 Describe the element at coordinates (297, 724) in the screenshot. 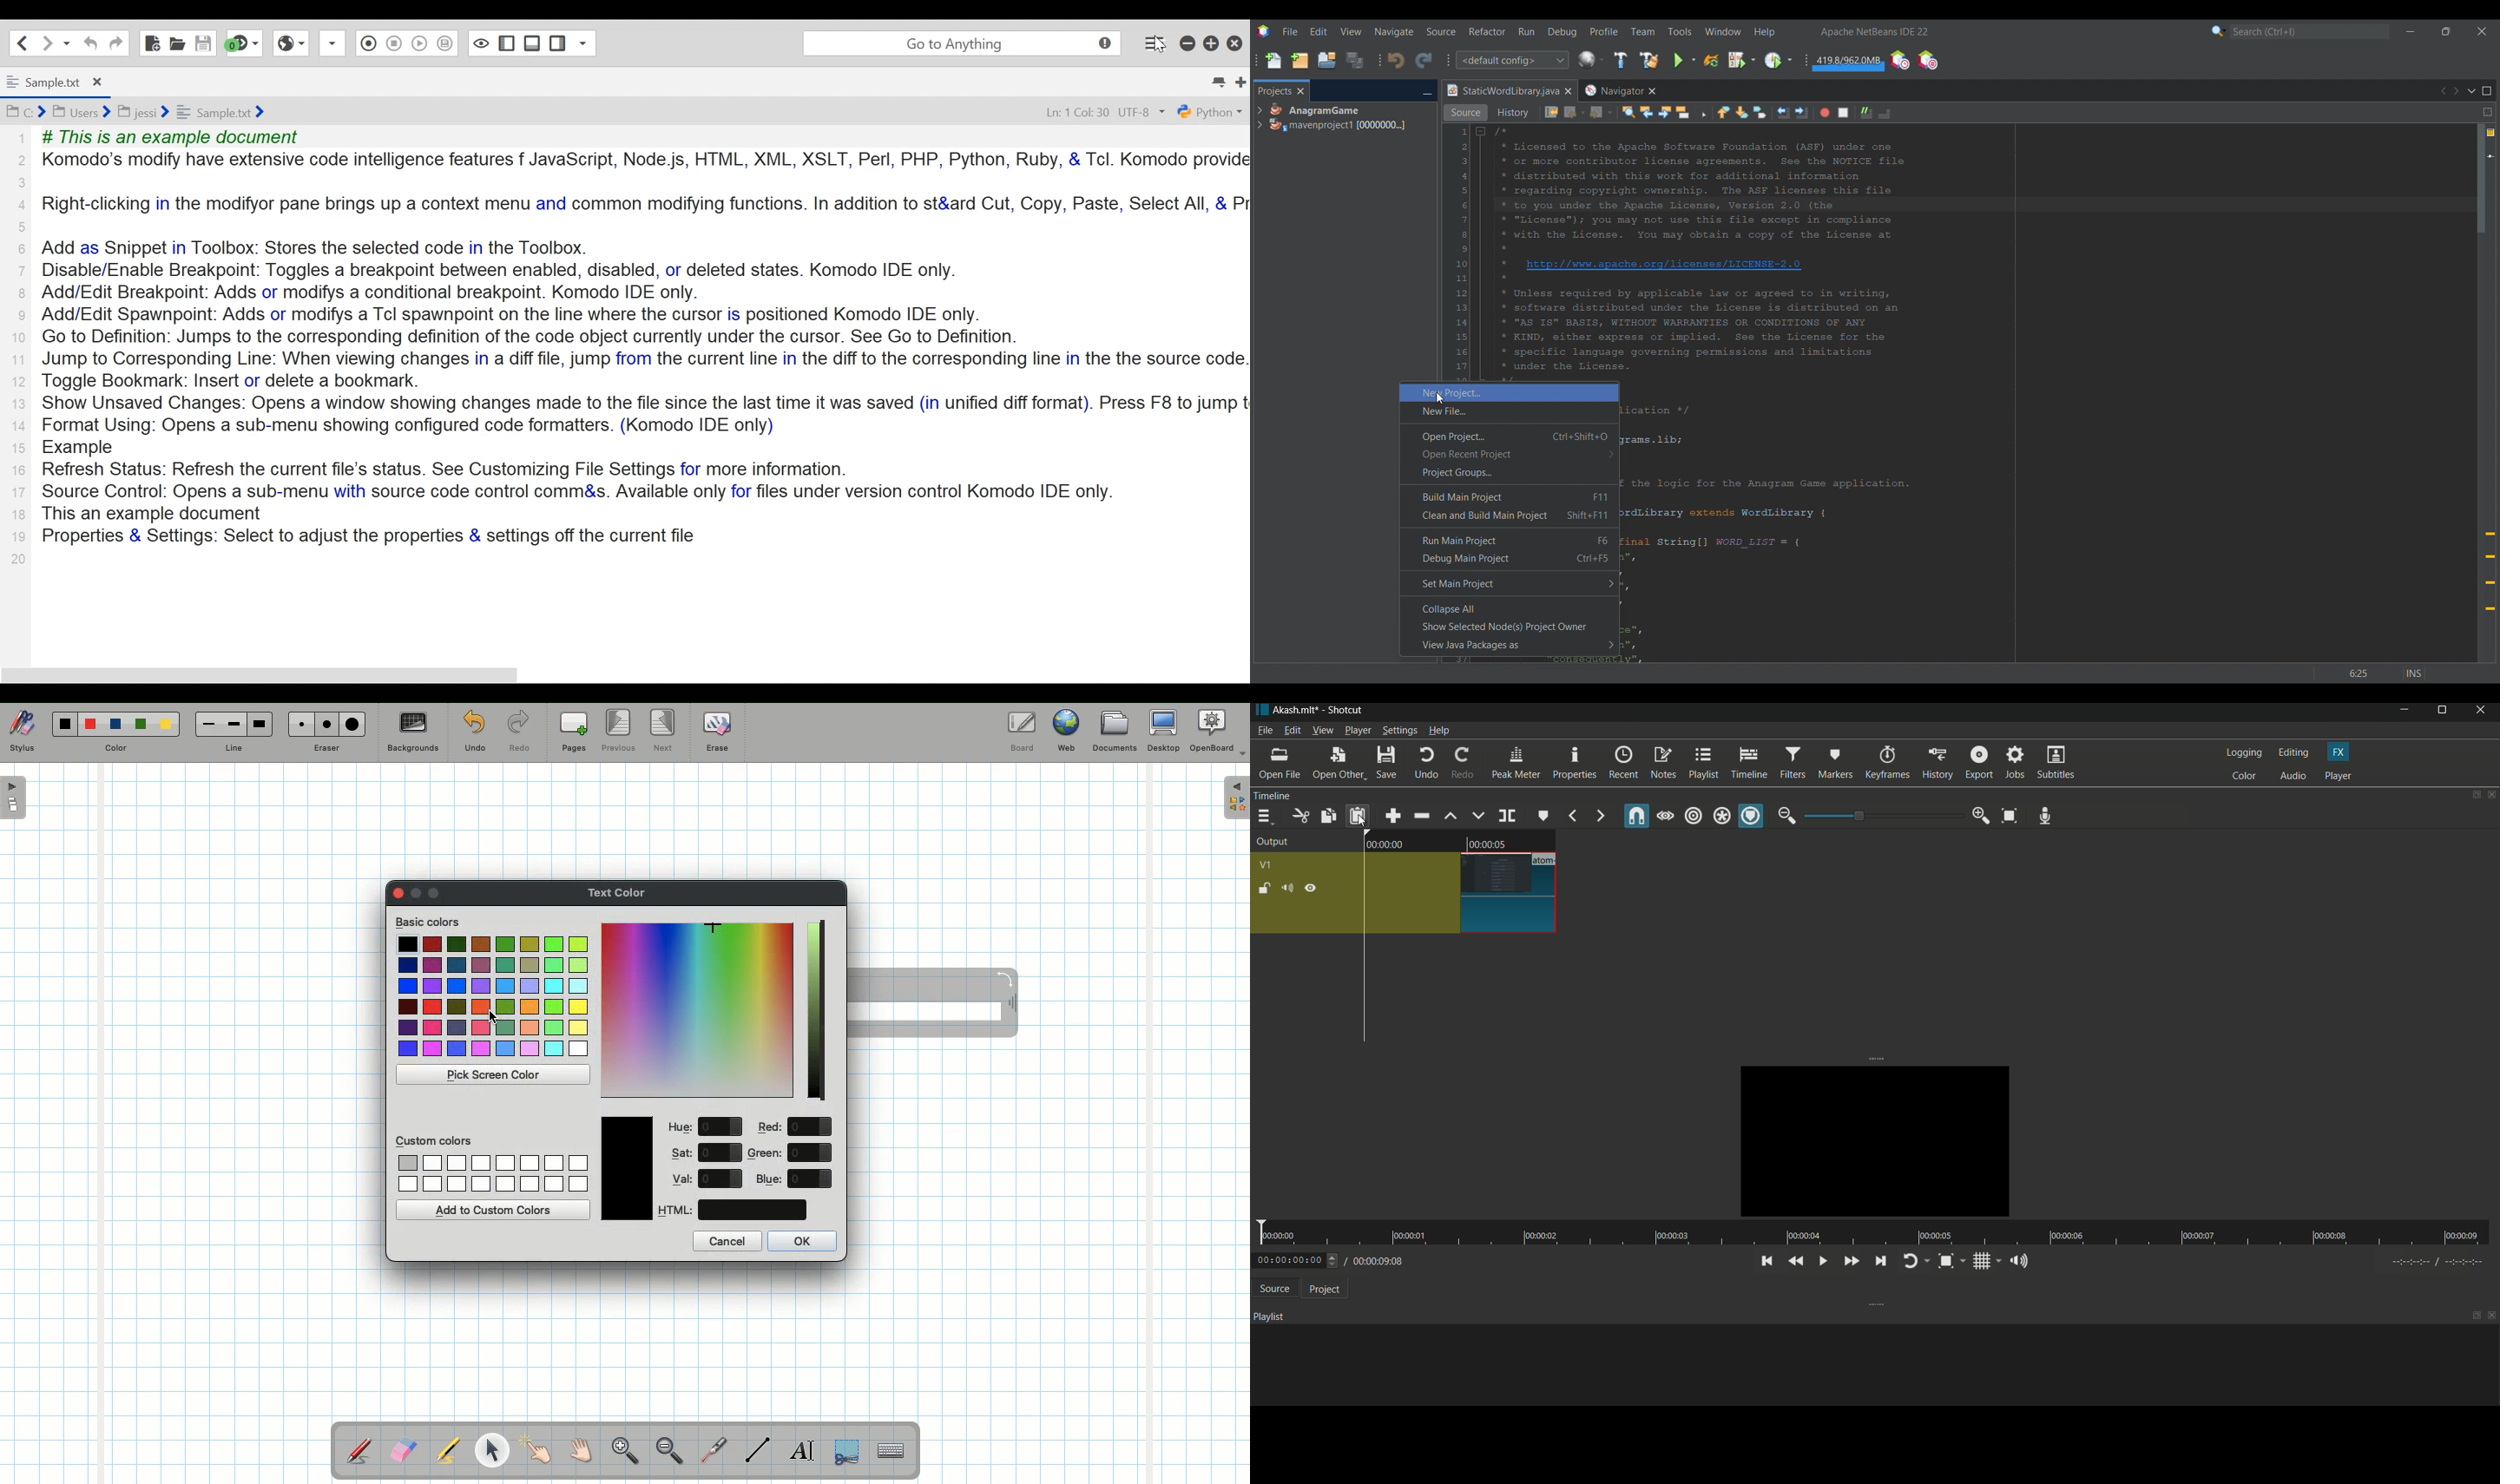

I see `Small eraser` at that location.